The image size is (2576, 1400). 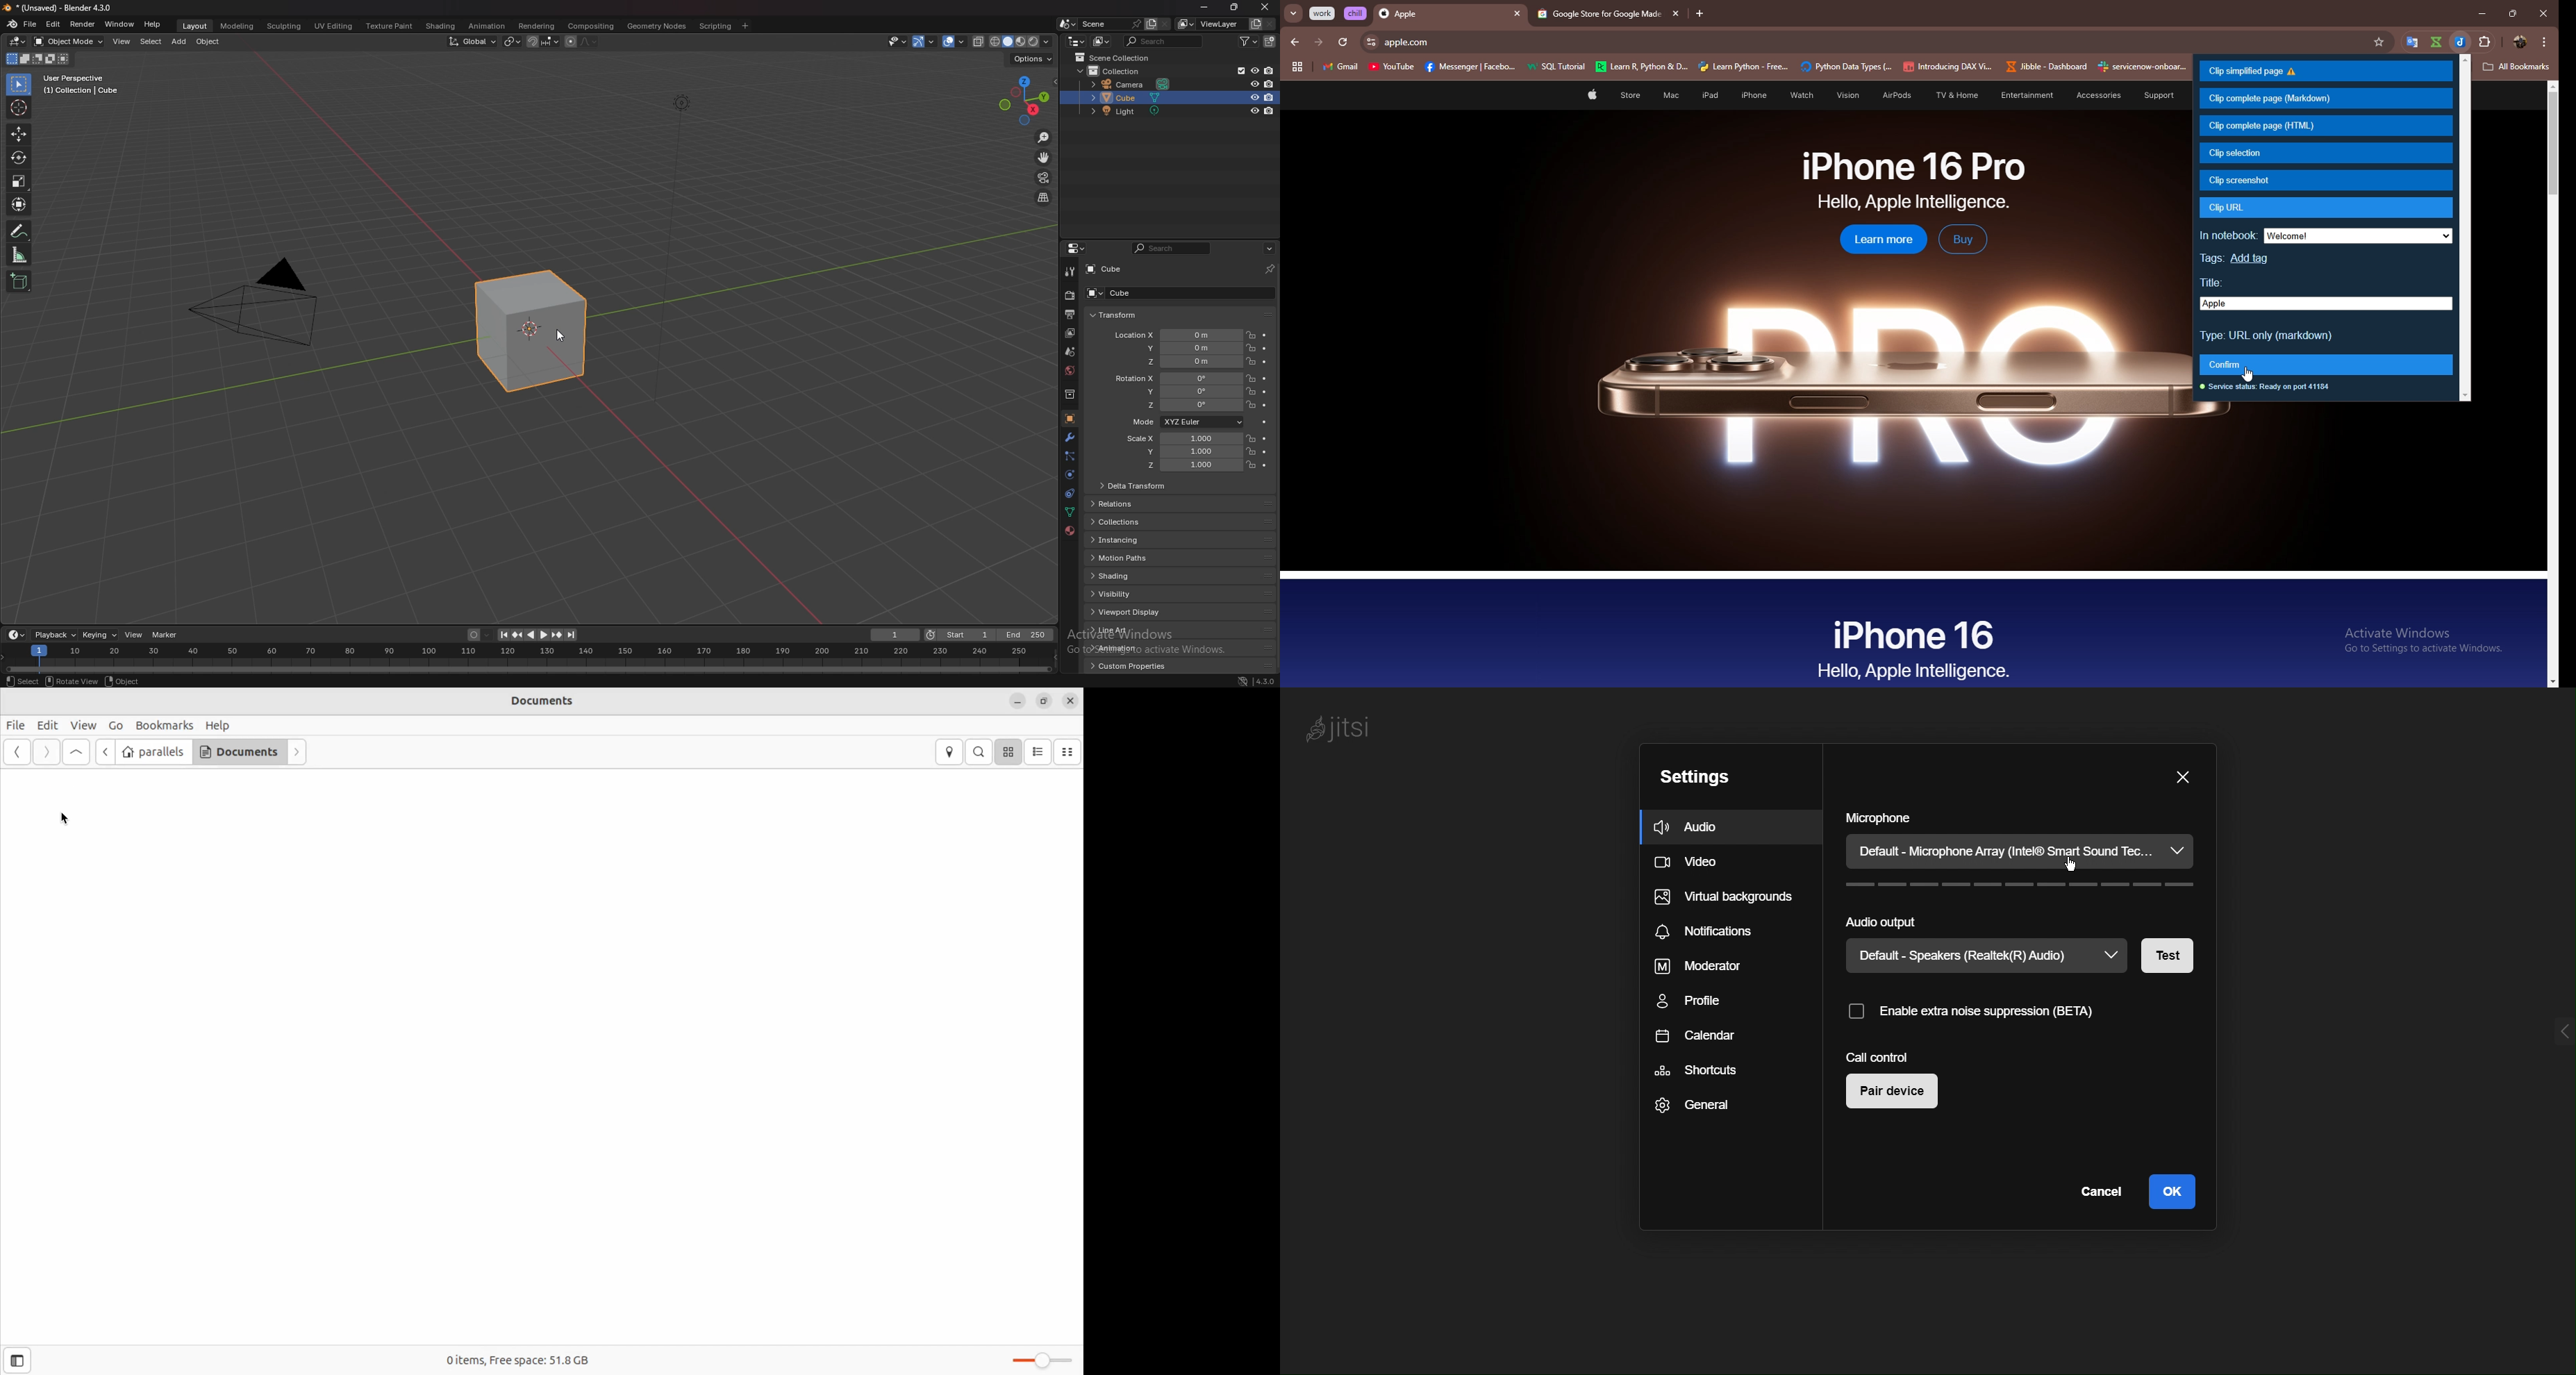 I want to click on lock location, so click(x=1252, y=347).